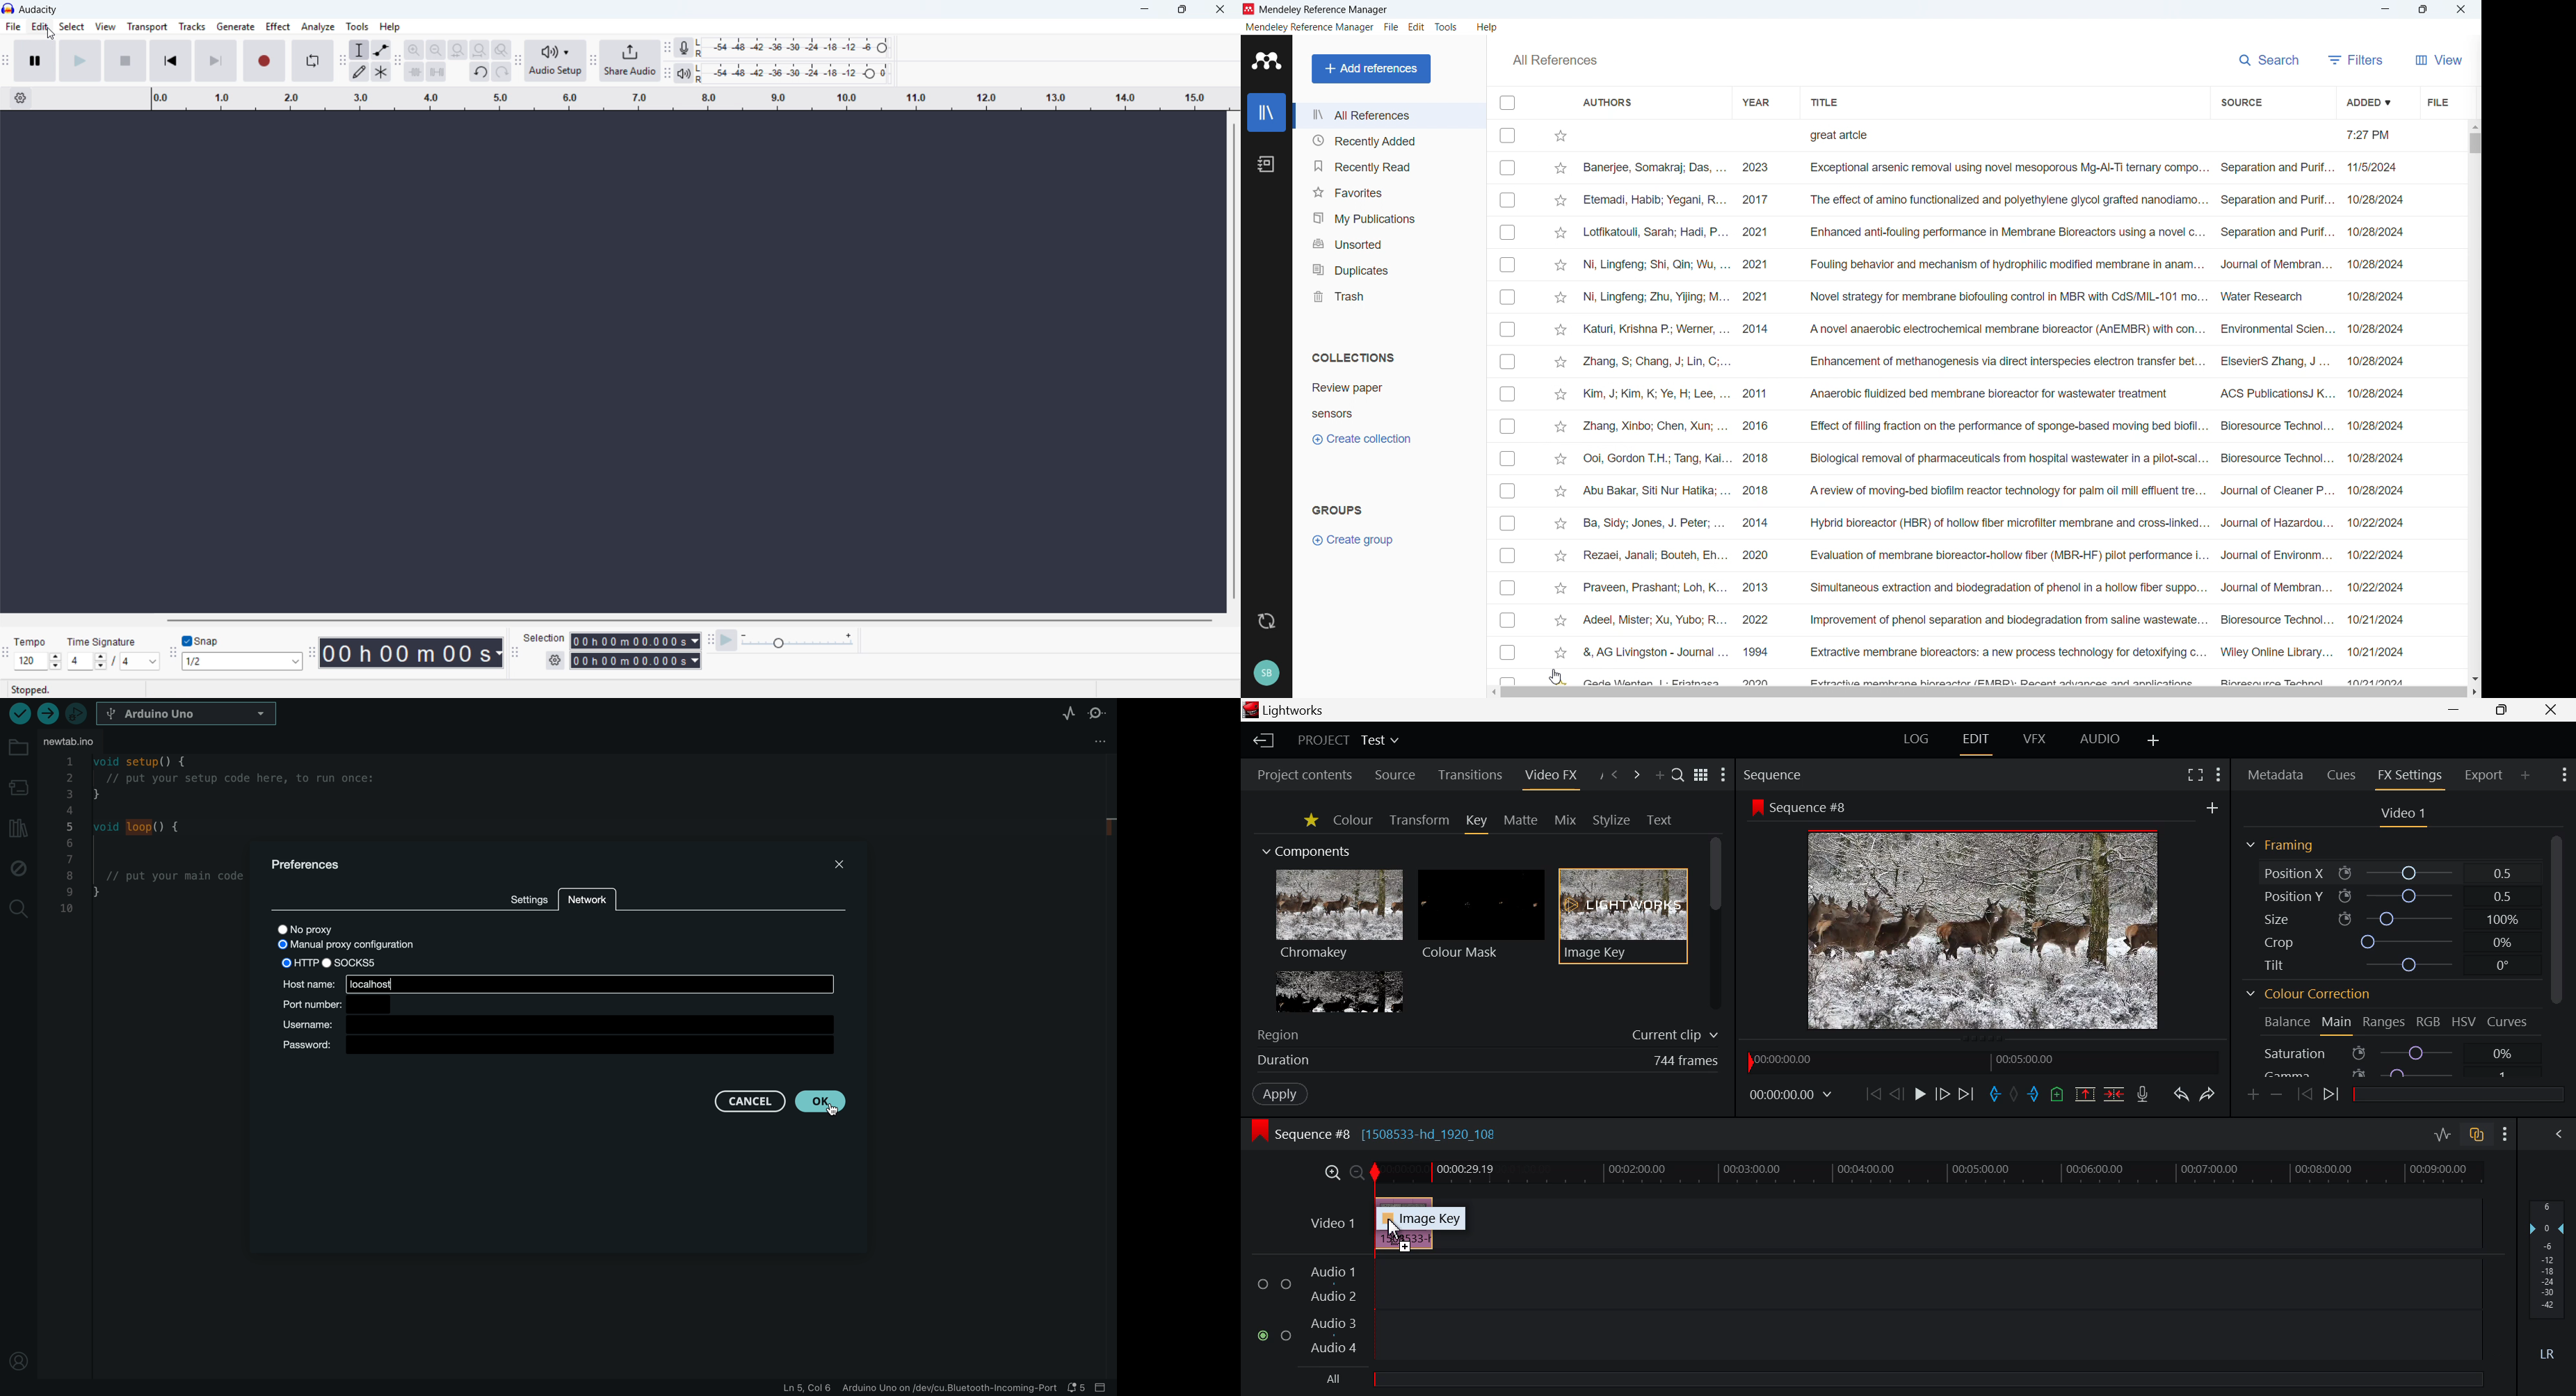 The image size is (2576, 1400). What do you see at coordinates (1387, 166) in the screenshot?
I see `Recently read ` at bounding box center [1387, 166].